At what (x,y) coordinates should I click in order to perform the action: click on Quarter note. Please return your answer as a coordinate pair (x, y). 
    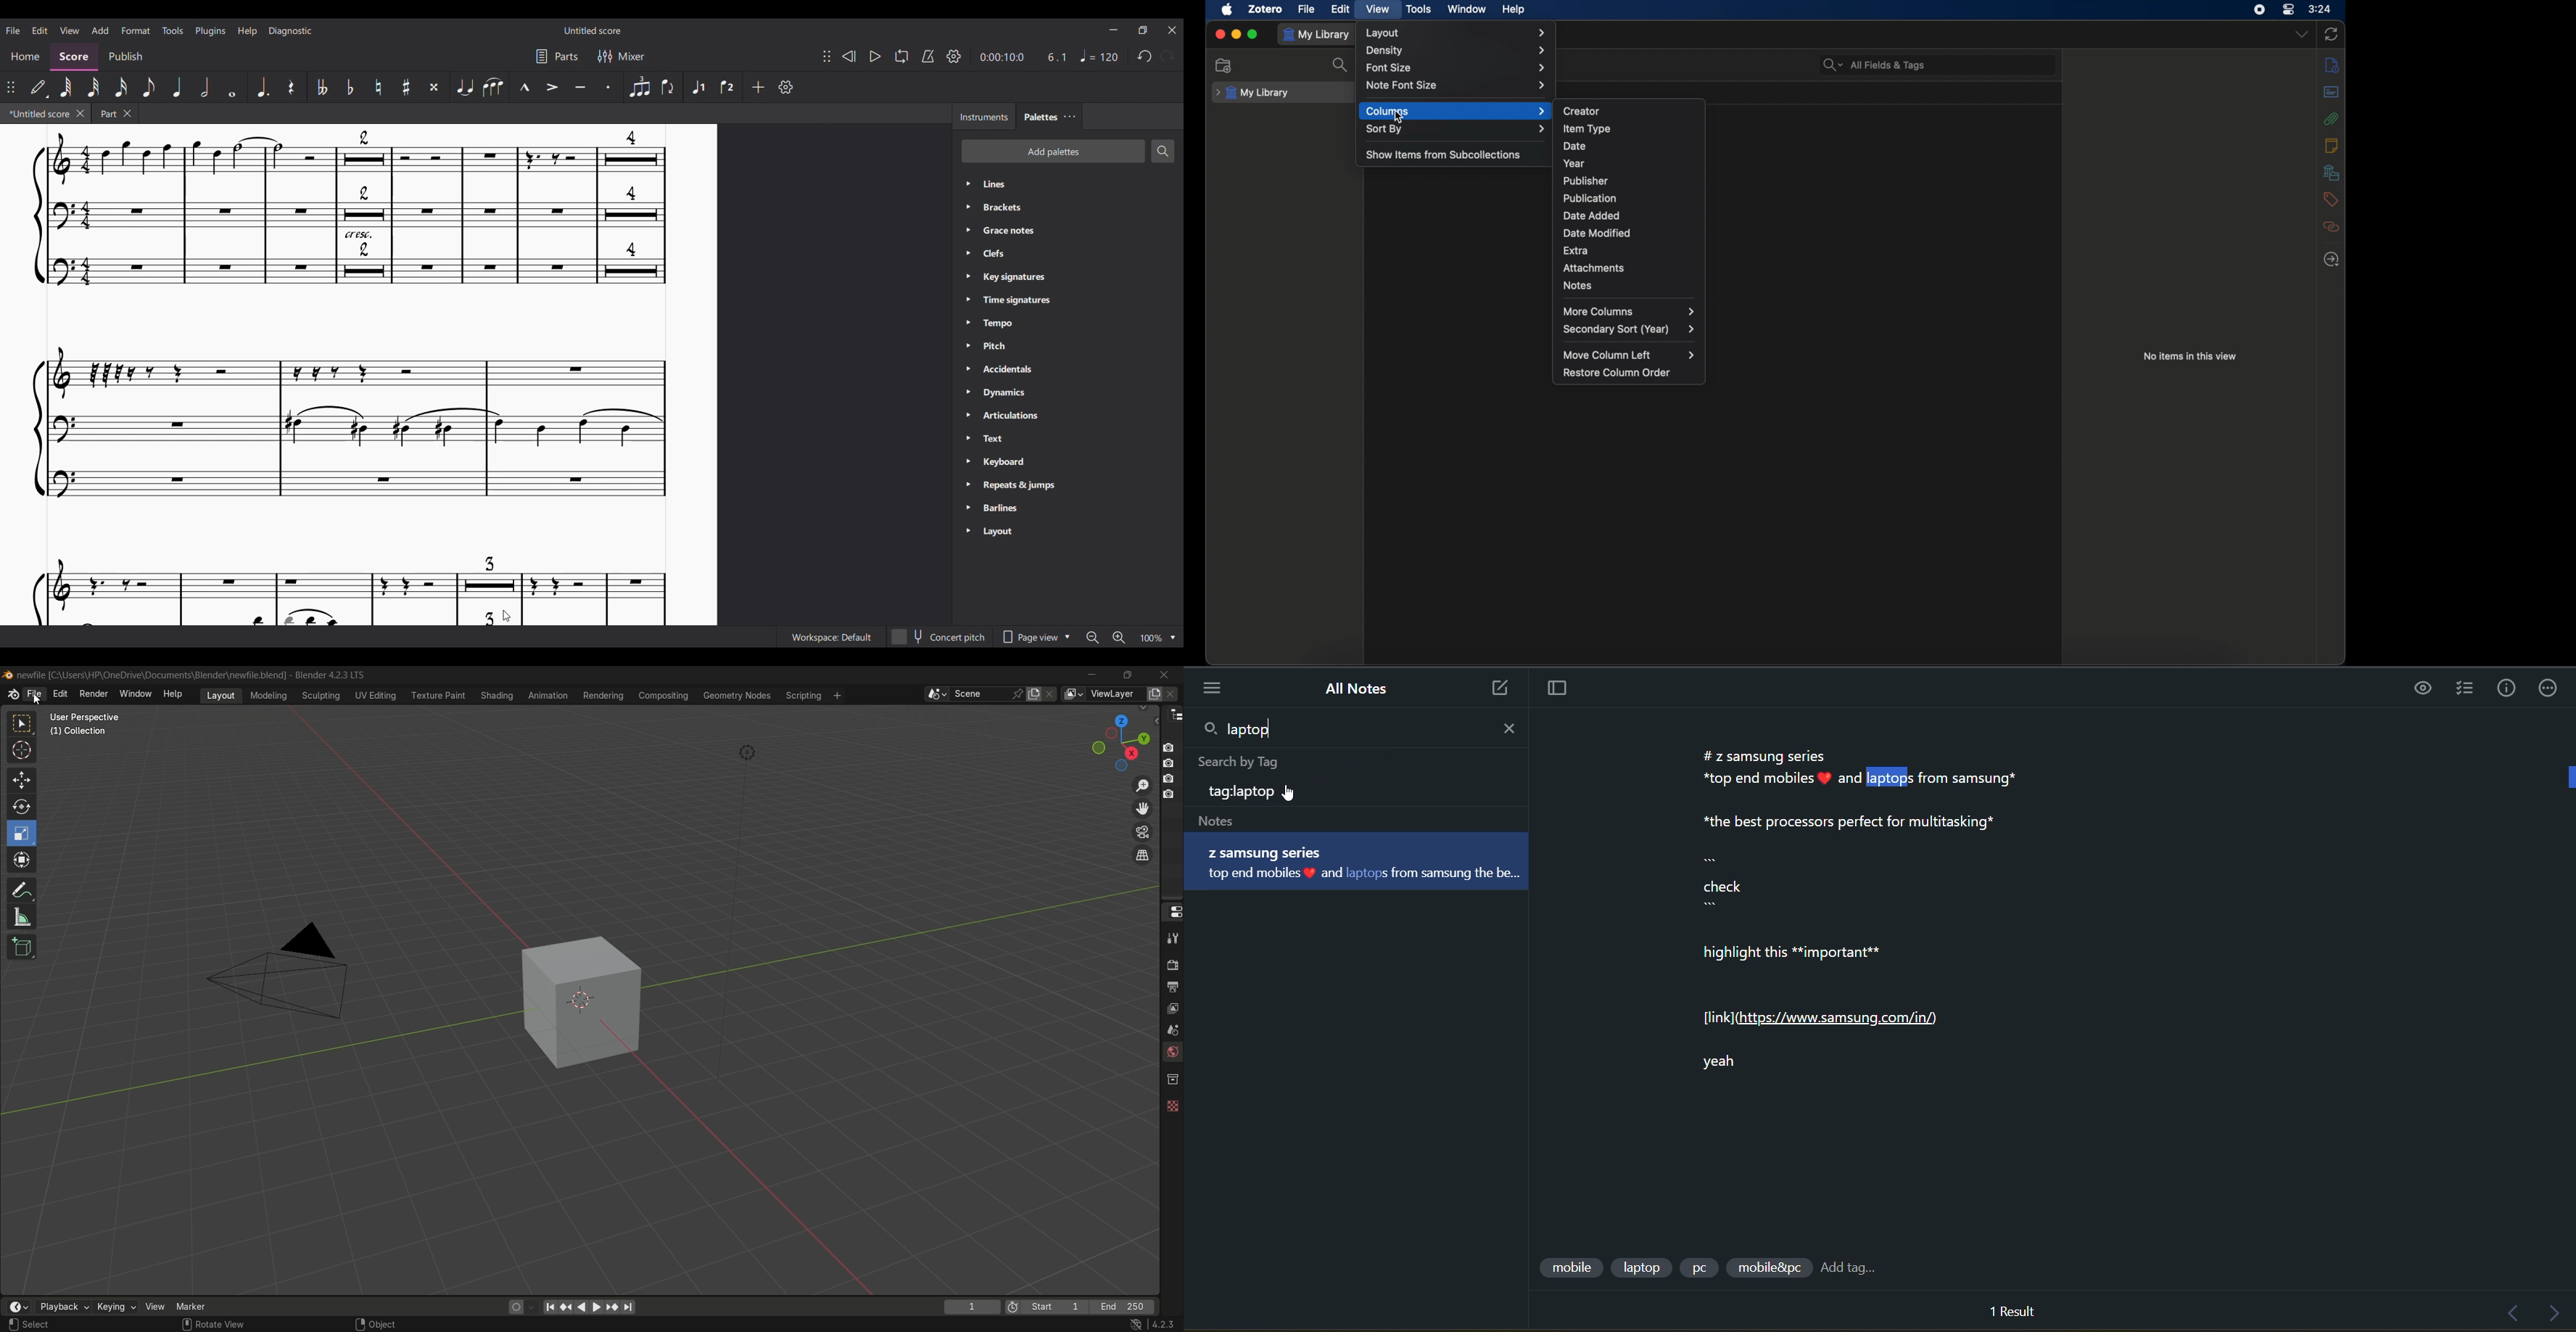
    Looking at the image, I should click on (178, 87).